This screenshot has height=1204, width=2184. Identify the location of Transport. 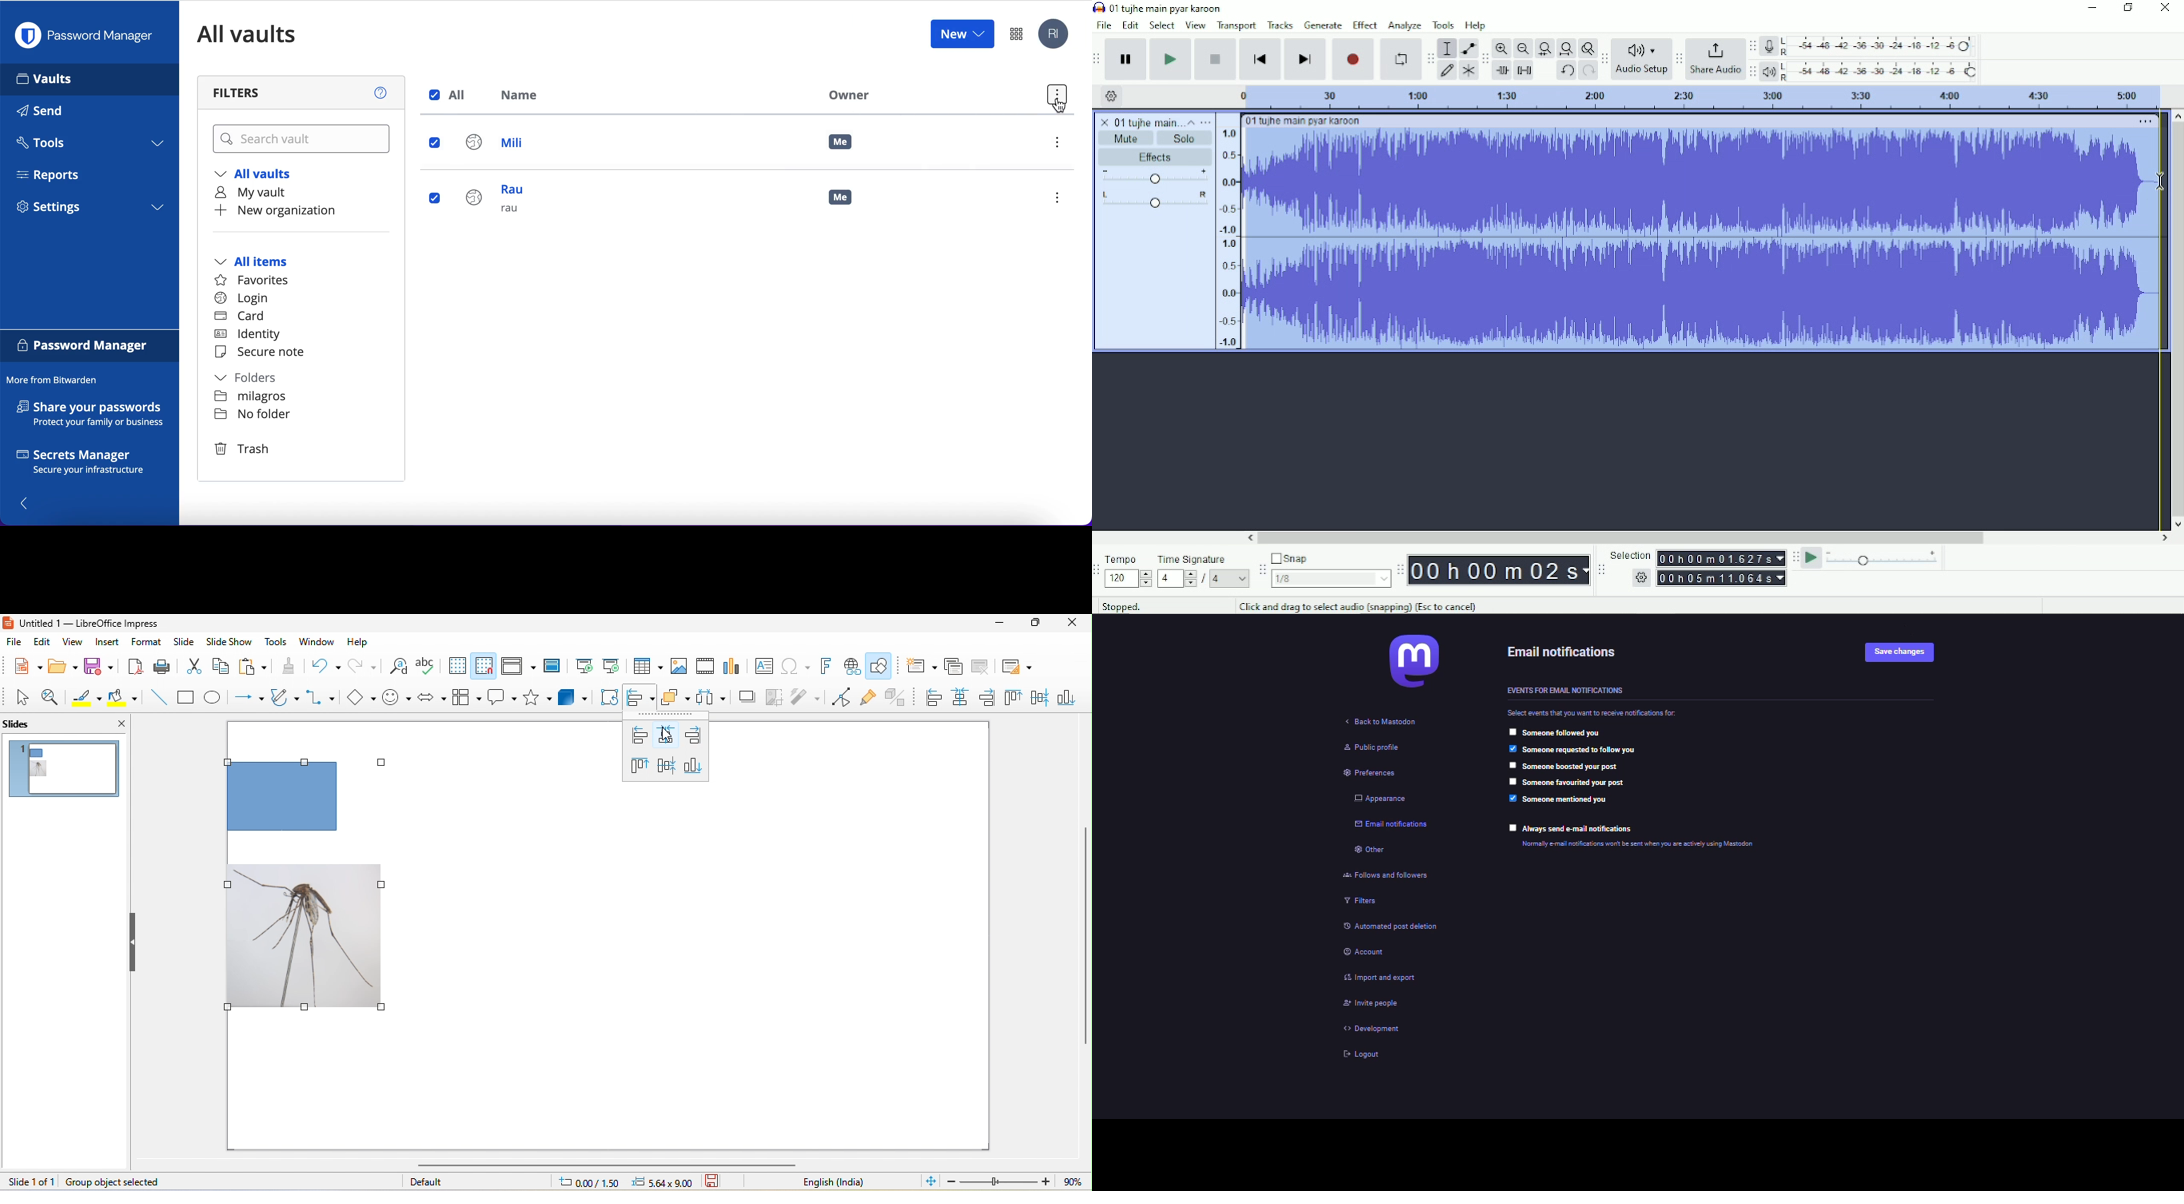
(1237, 26).